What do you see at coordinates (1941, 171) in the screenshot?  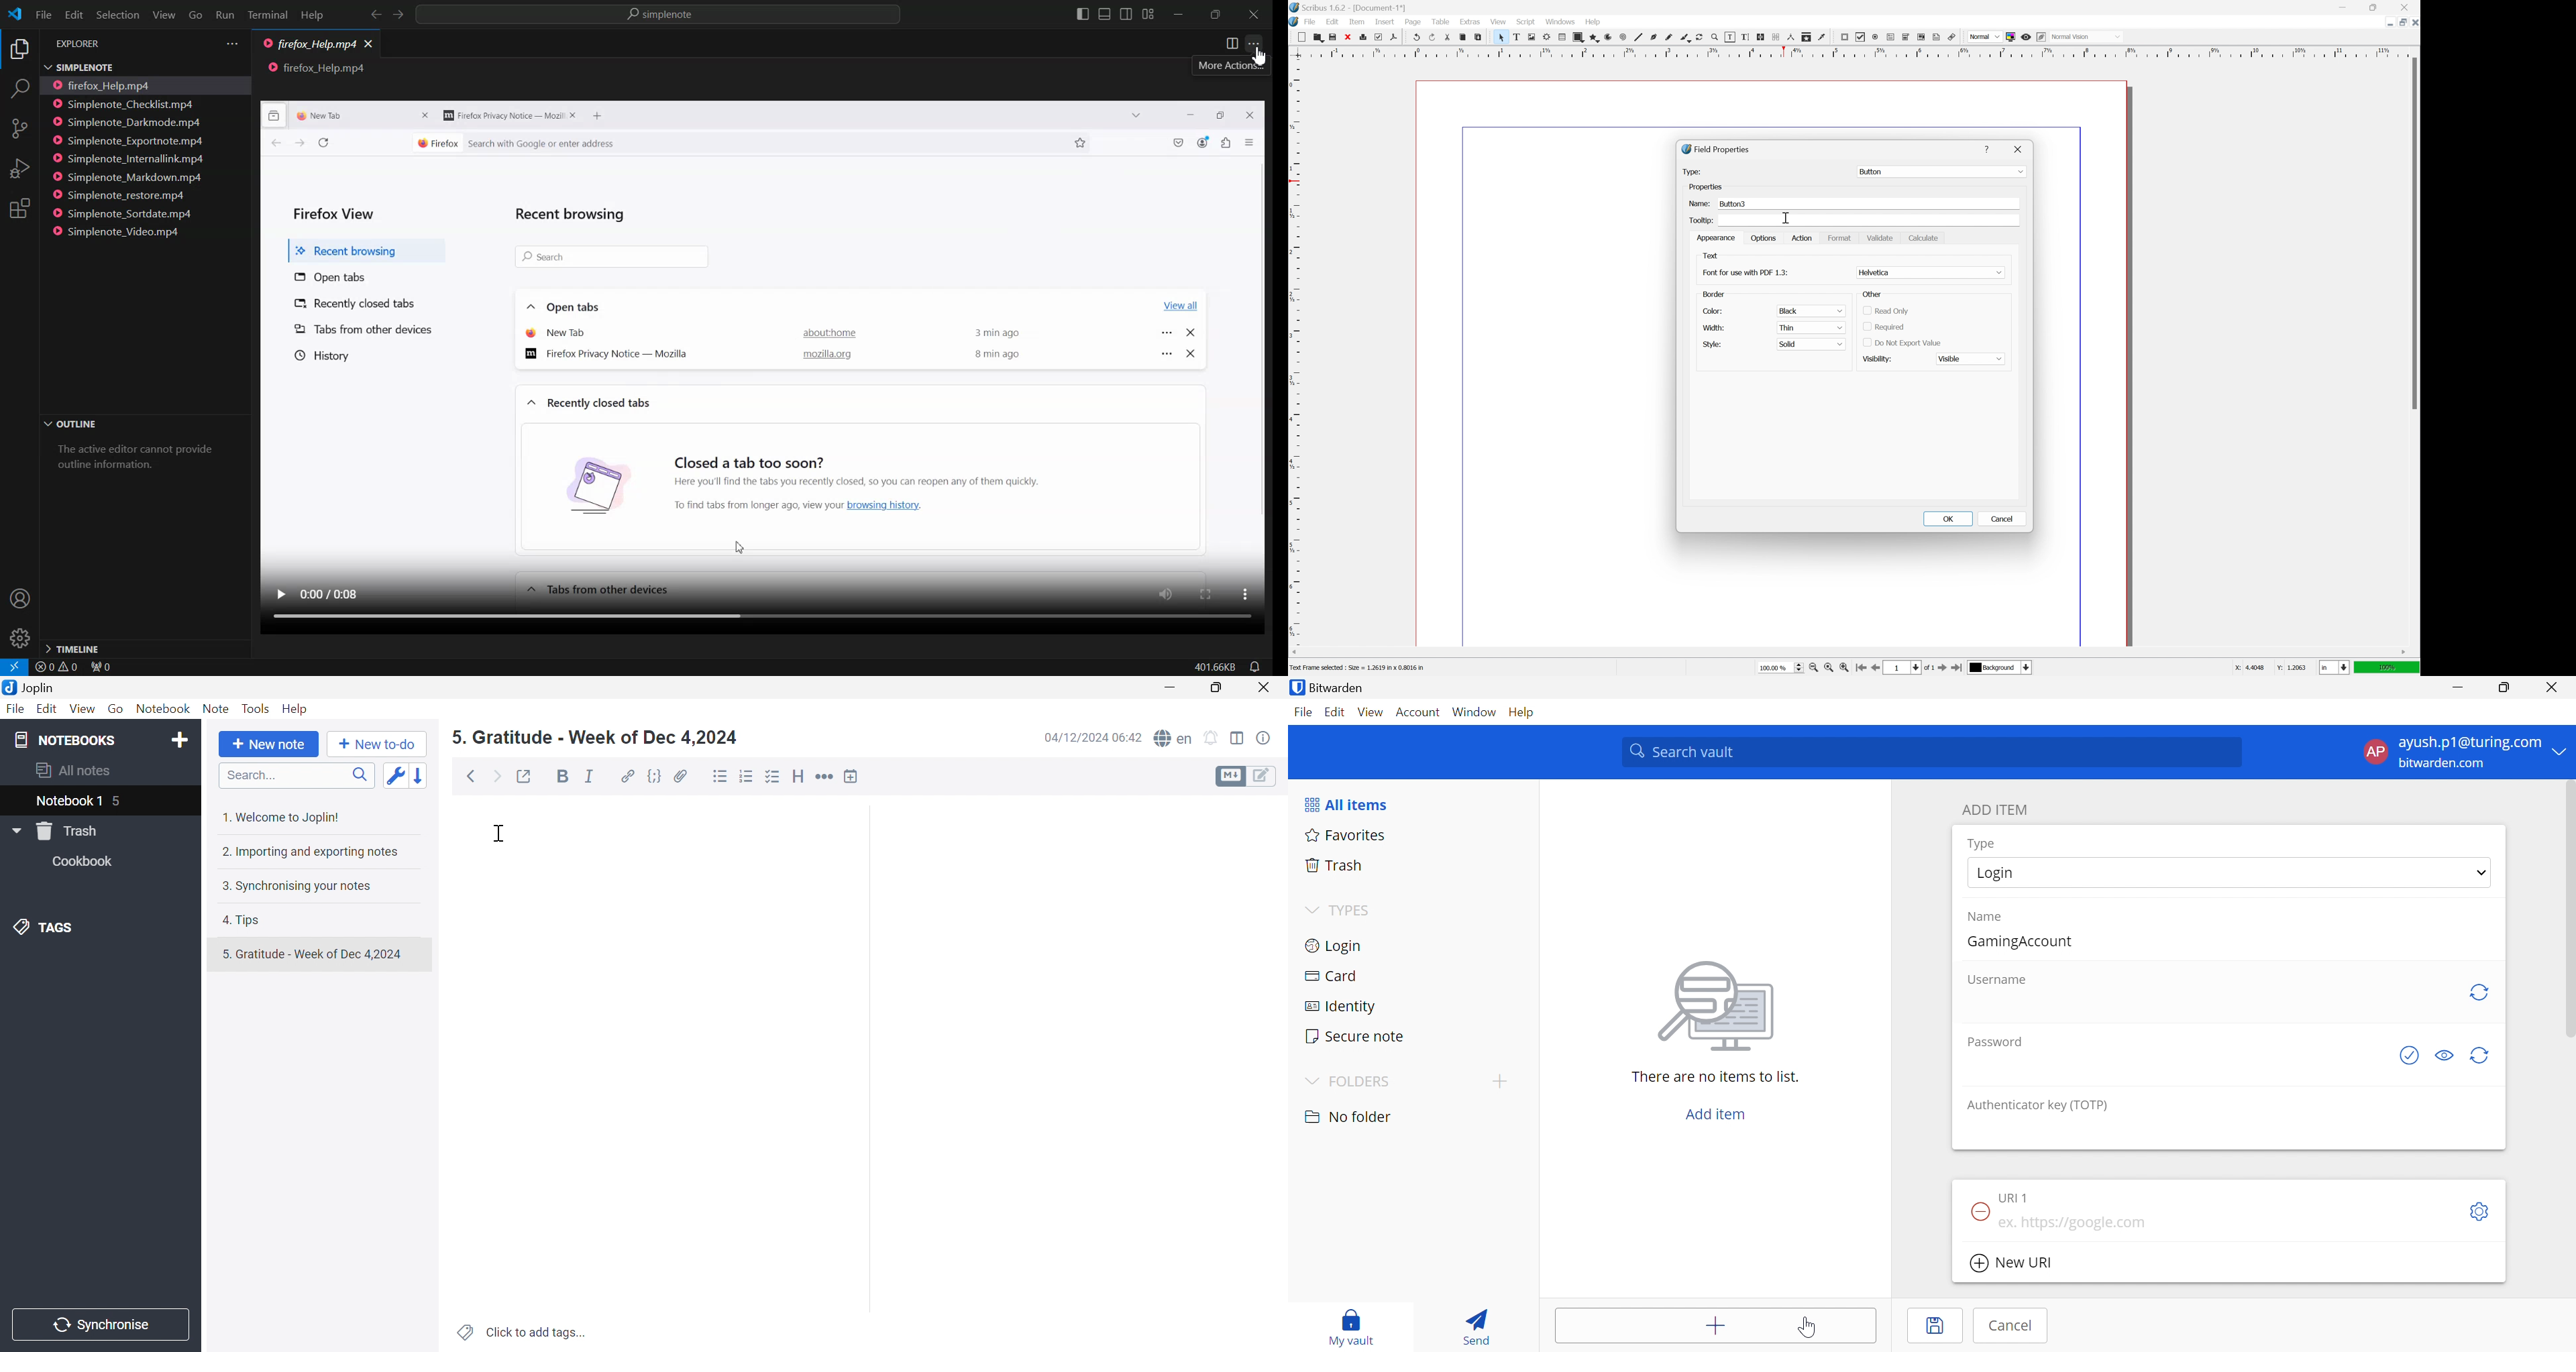 I see `Button` at bounding box center [1941, 171].